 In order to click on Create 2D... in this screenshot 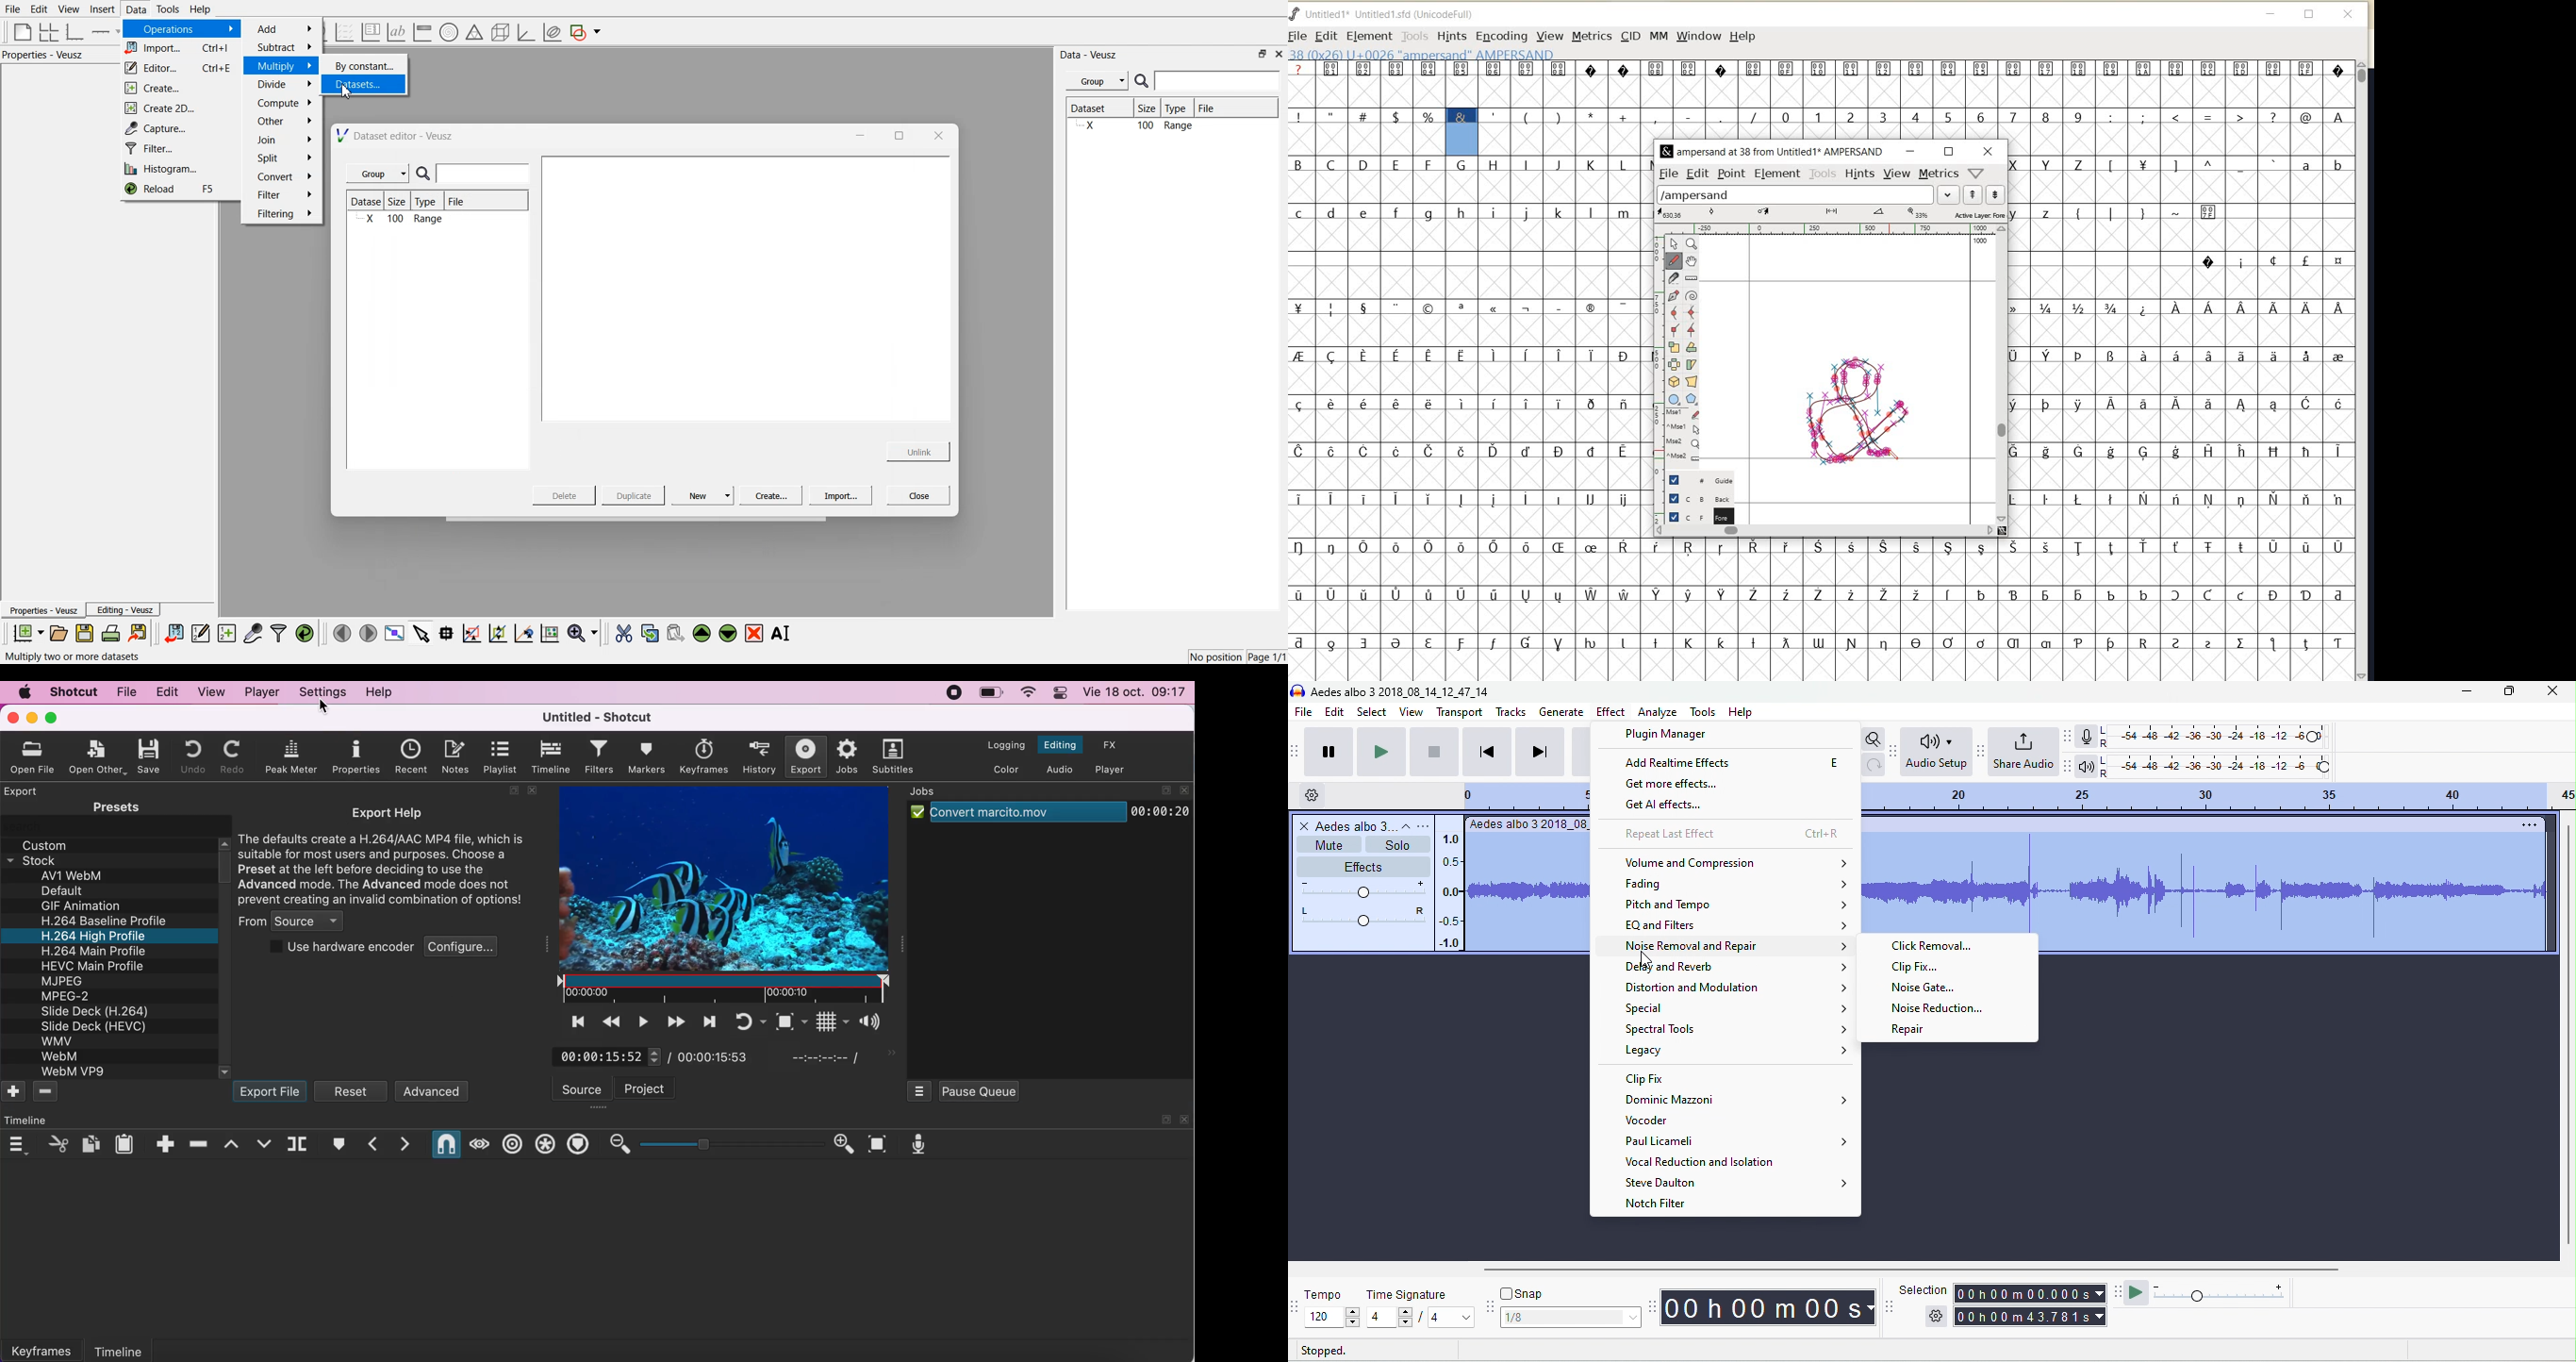, I will do `click(179, 108)`.